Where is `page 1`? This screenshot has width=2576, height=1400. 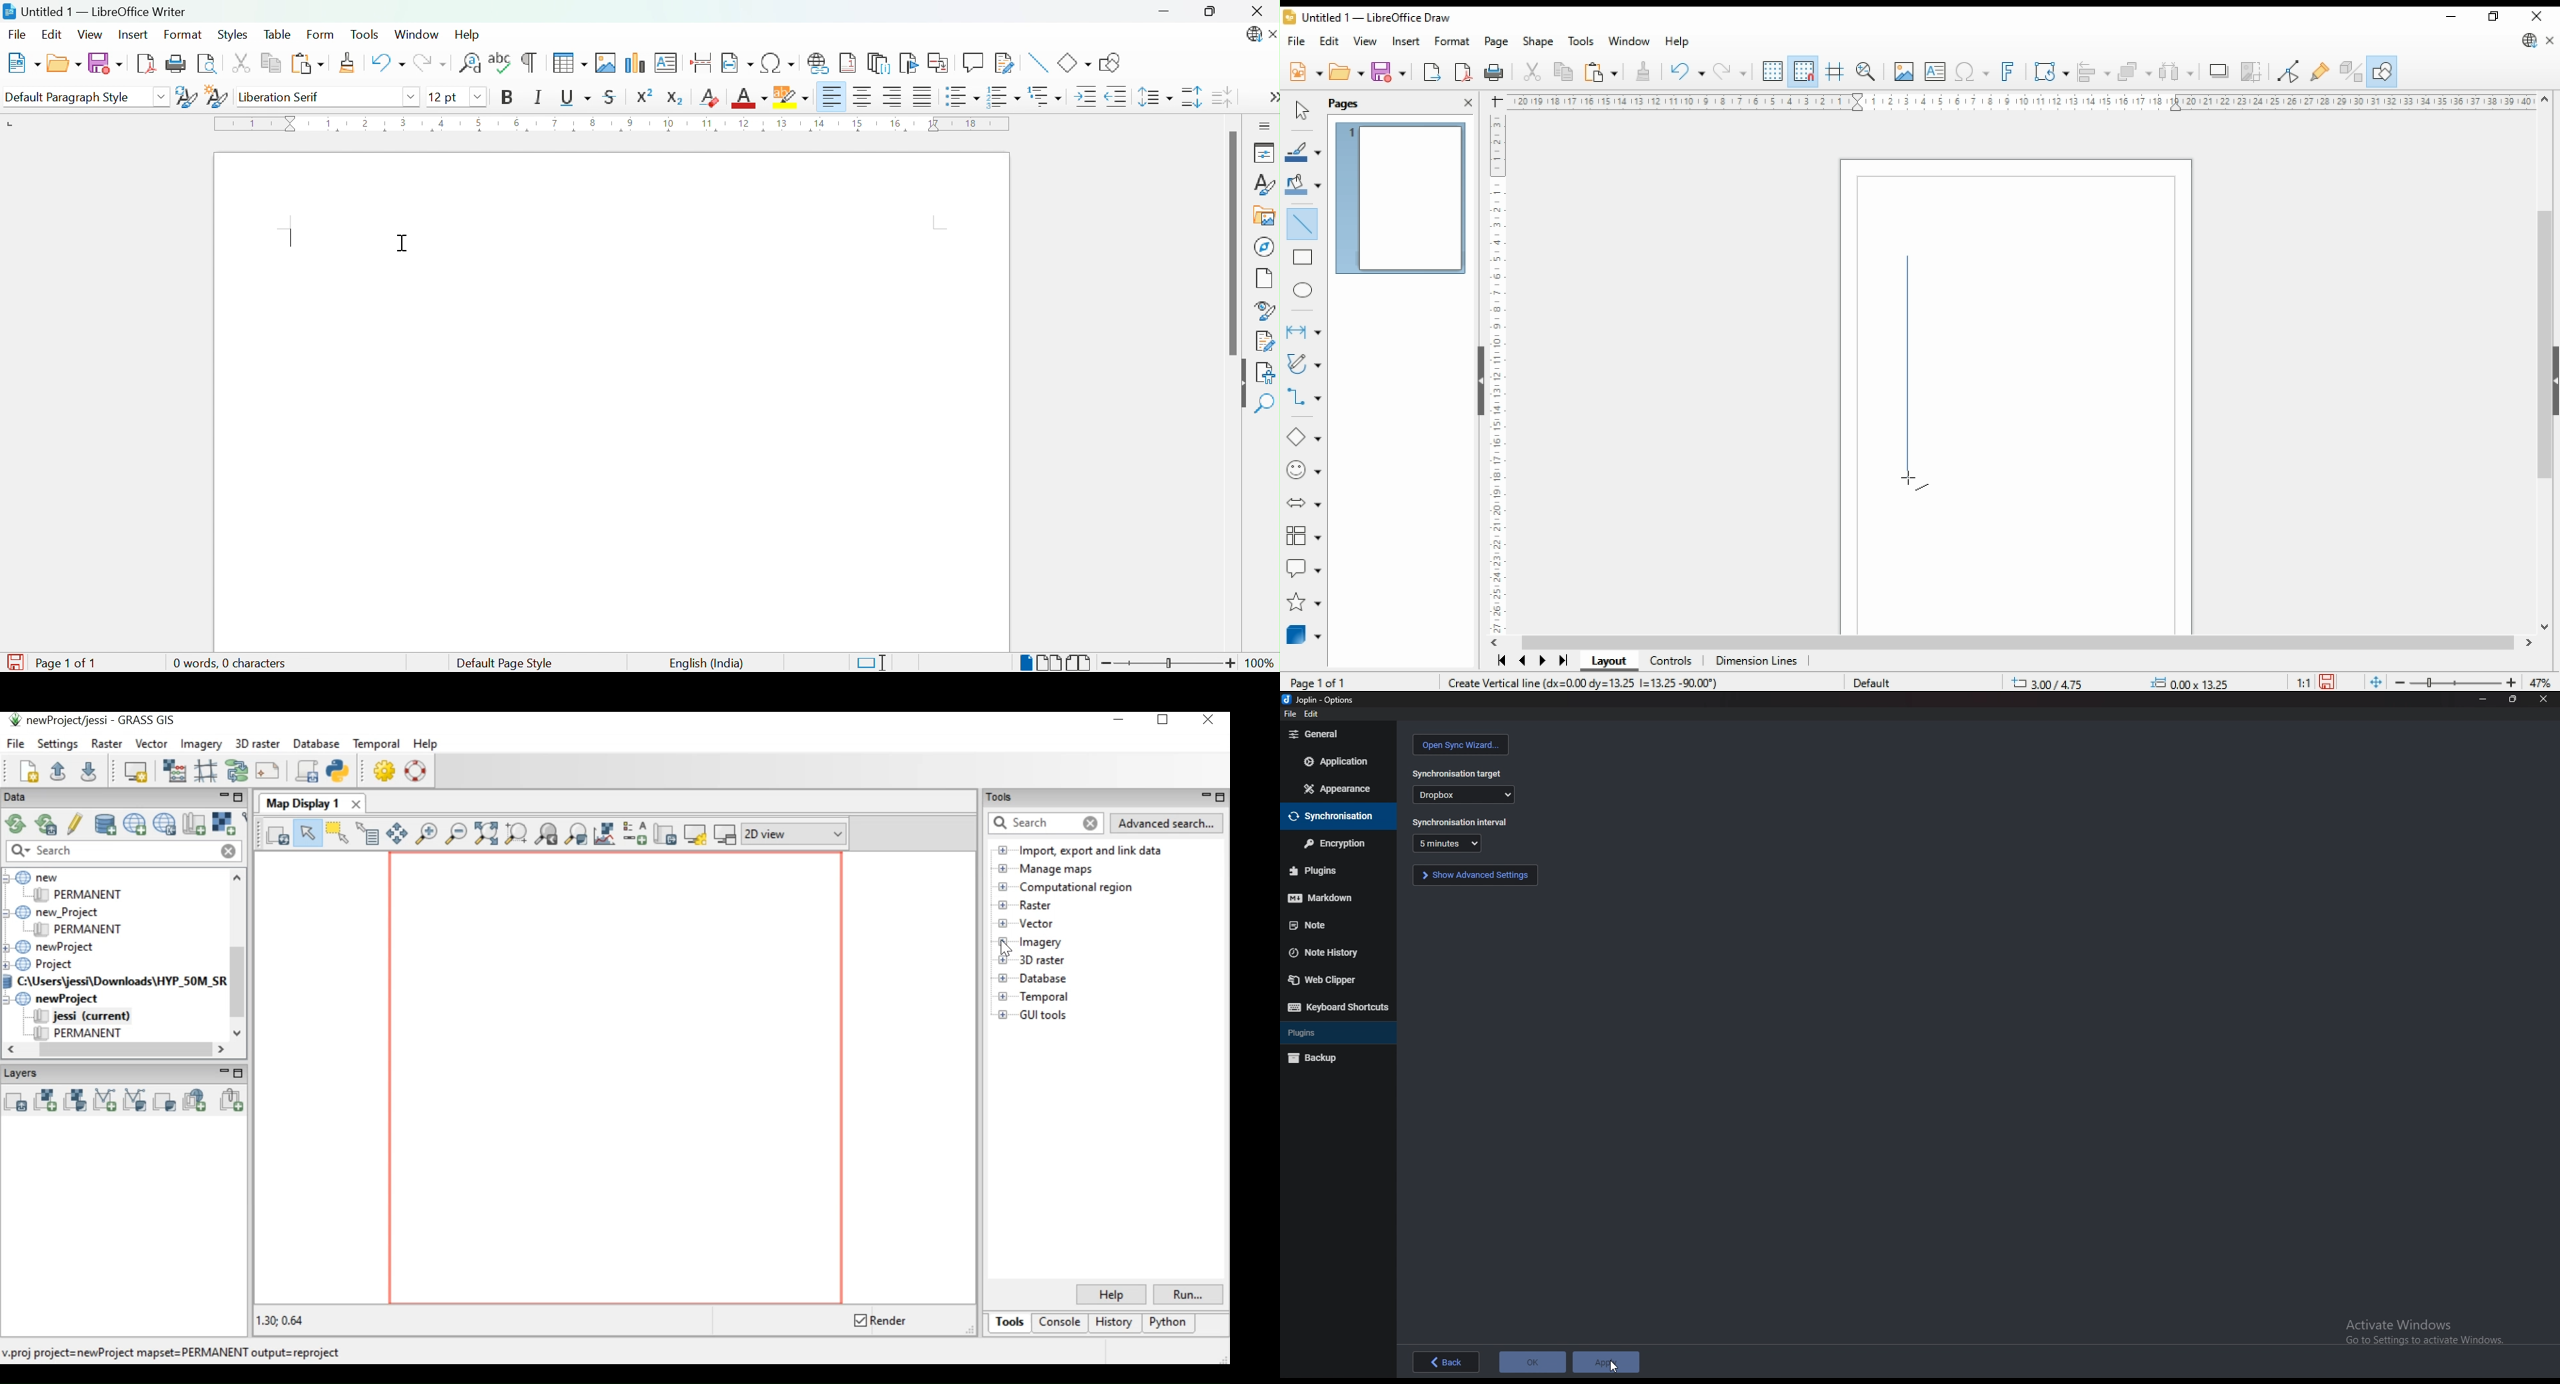
page 1 is located at coordinates (1403, 199).